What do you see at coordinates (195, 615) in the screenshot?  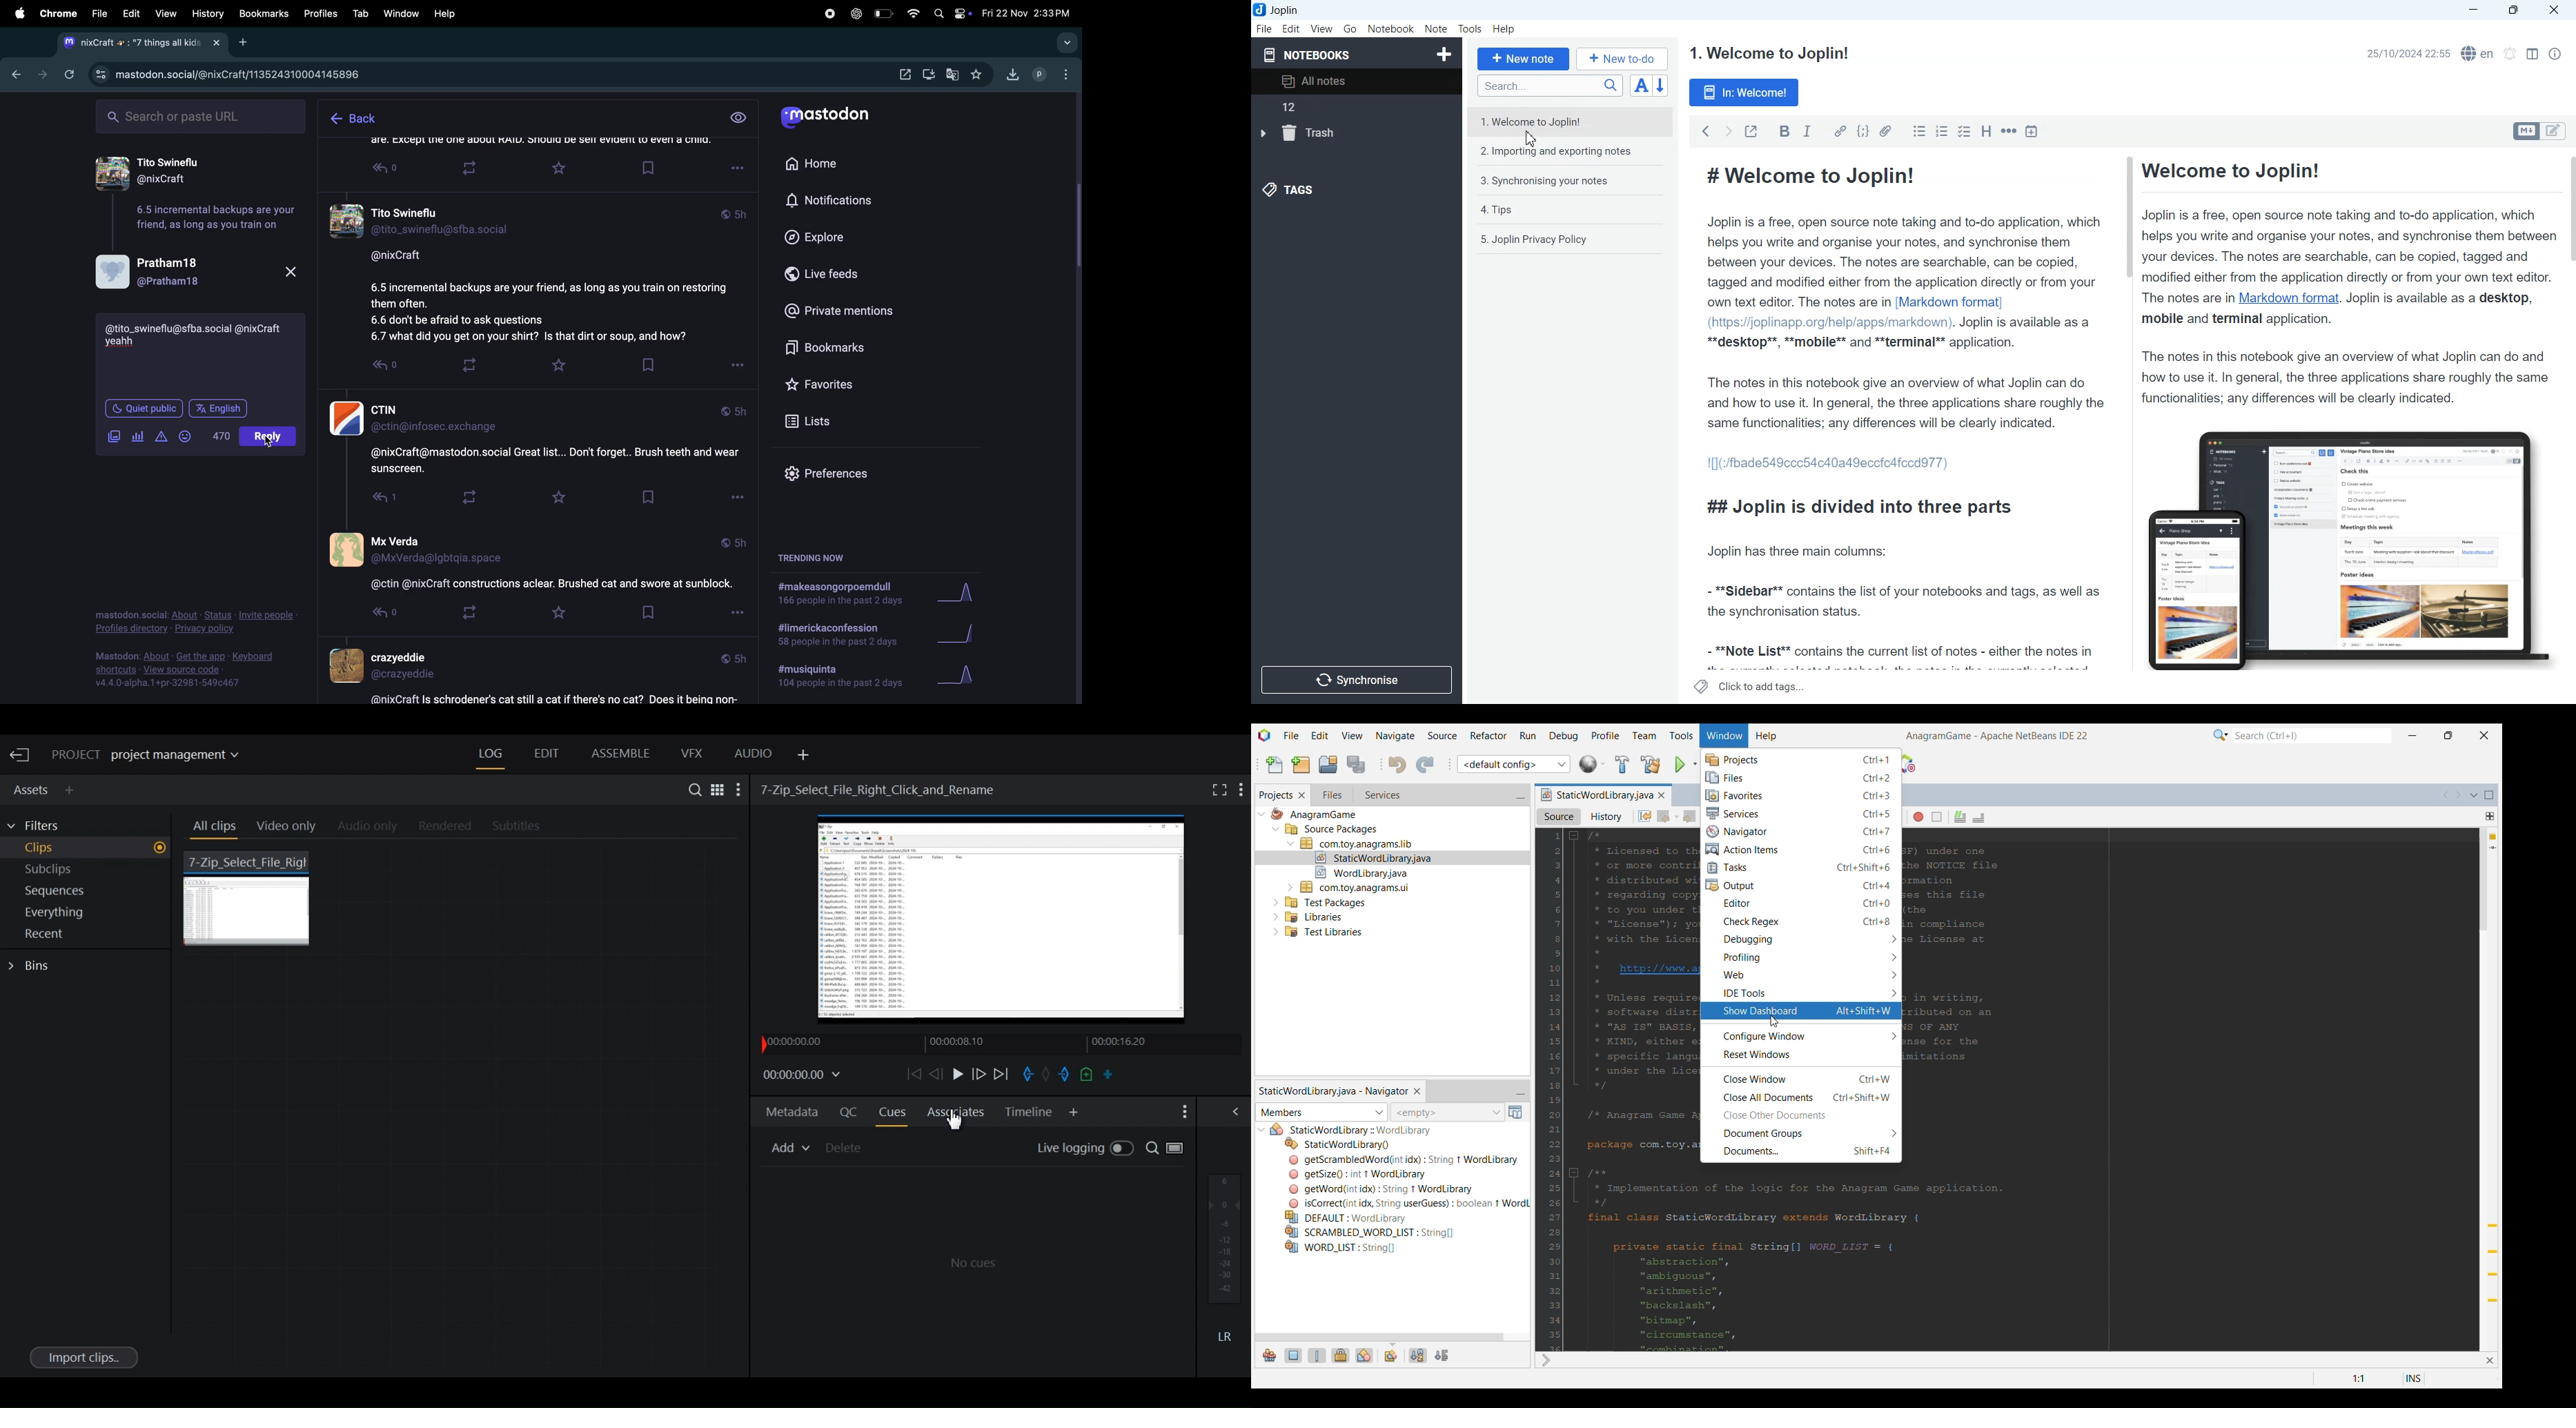 I see `mastodon.social: About - Status - Invite people -
Profiles directory - Privacy policy.` at bounding box center [195, 615].